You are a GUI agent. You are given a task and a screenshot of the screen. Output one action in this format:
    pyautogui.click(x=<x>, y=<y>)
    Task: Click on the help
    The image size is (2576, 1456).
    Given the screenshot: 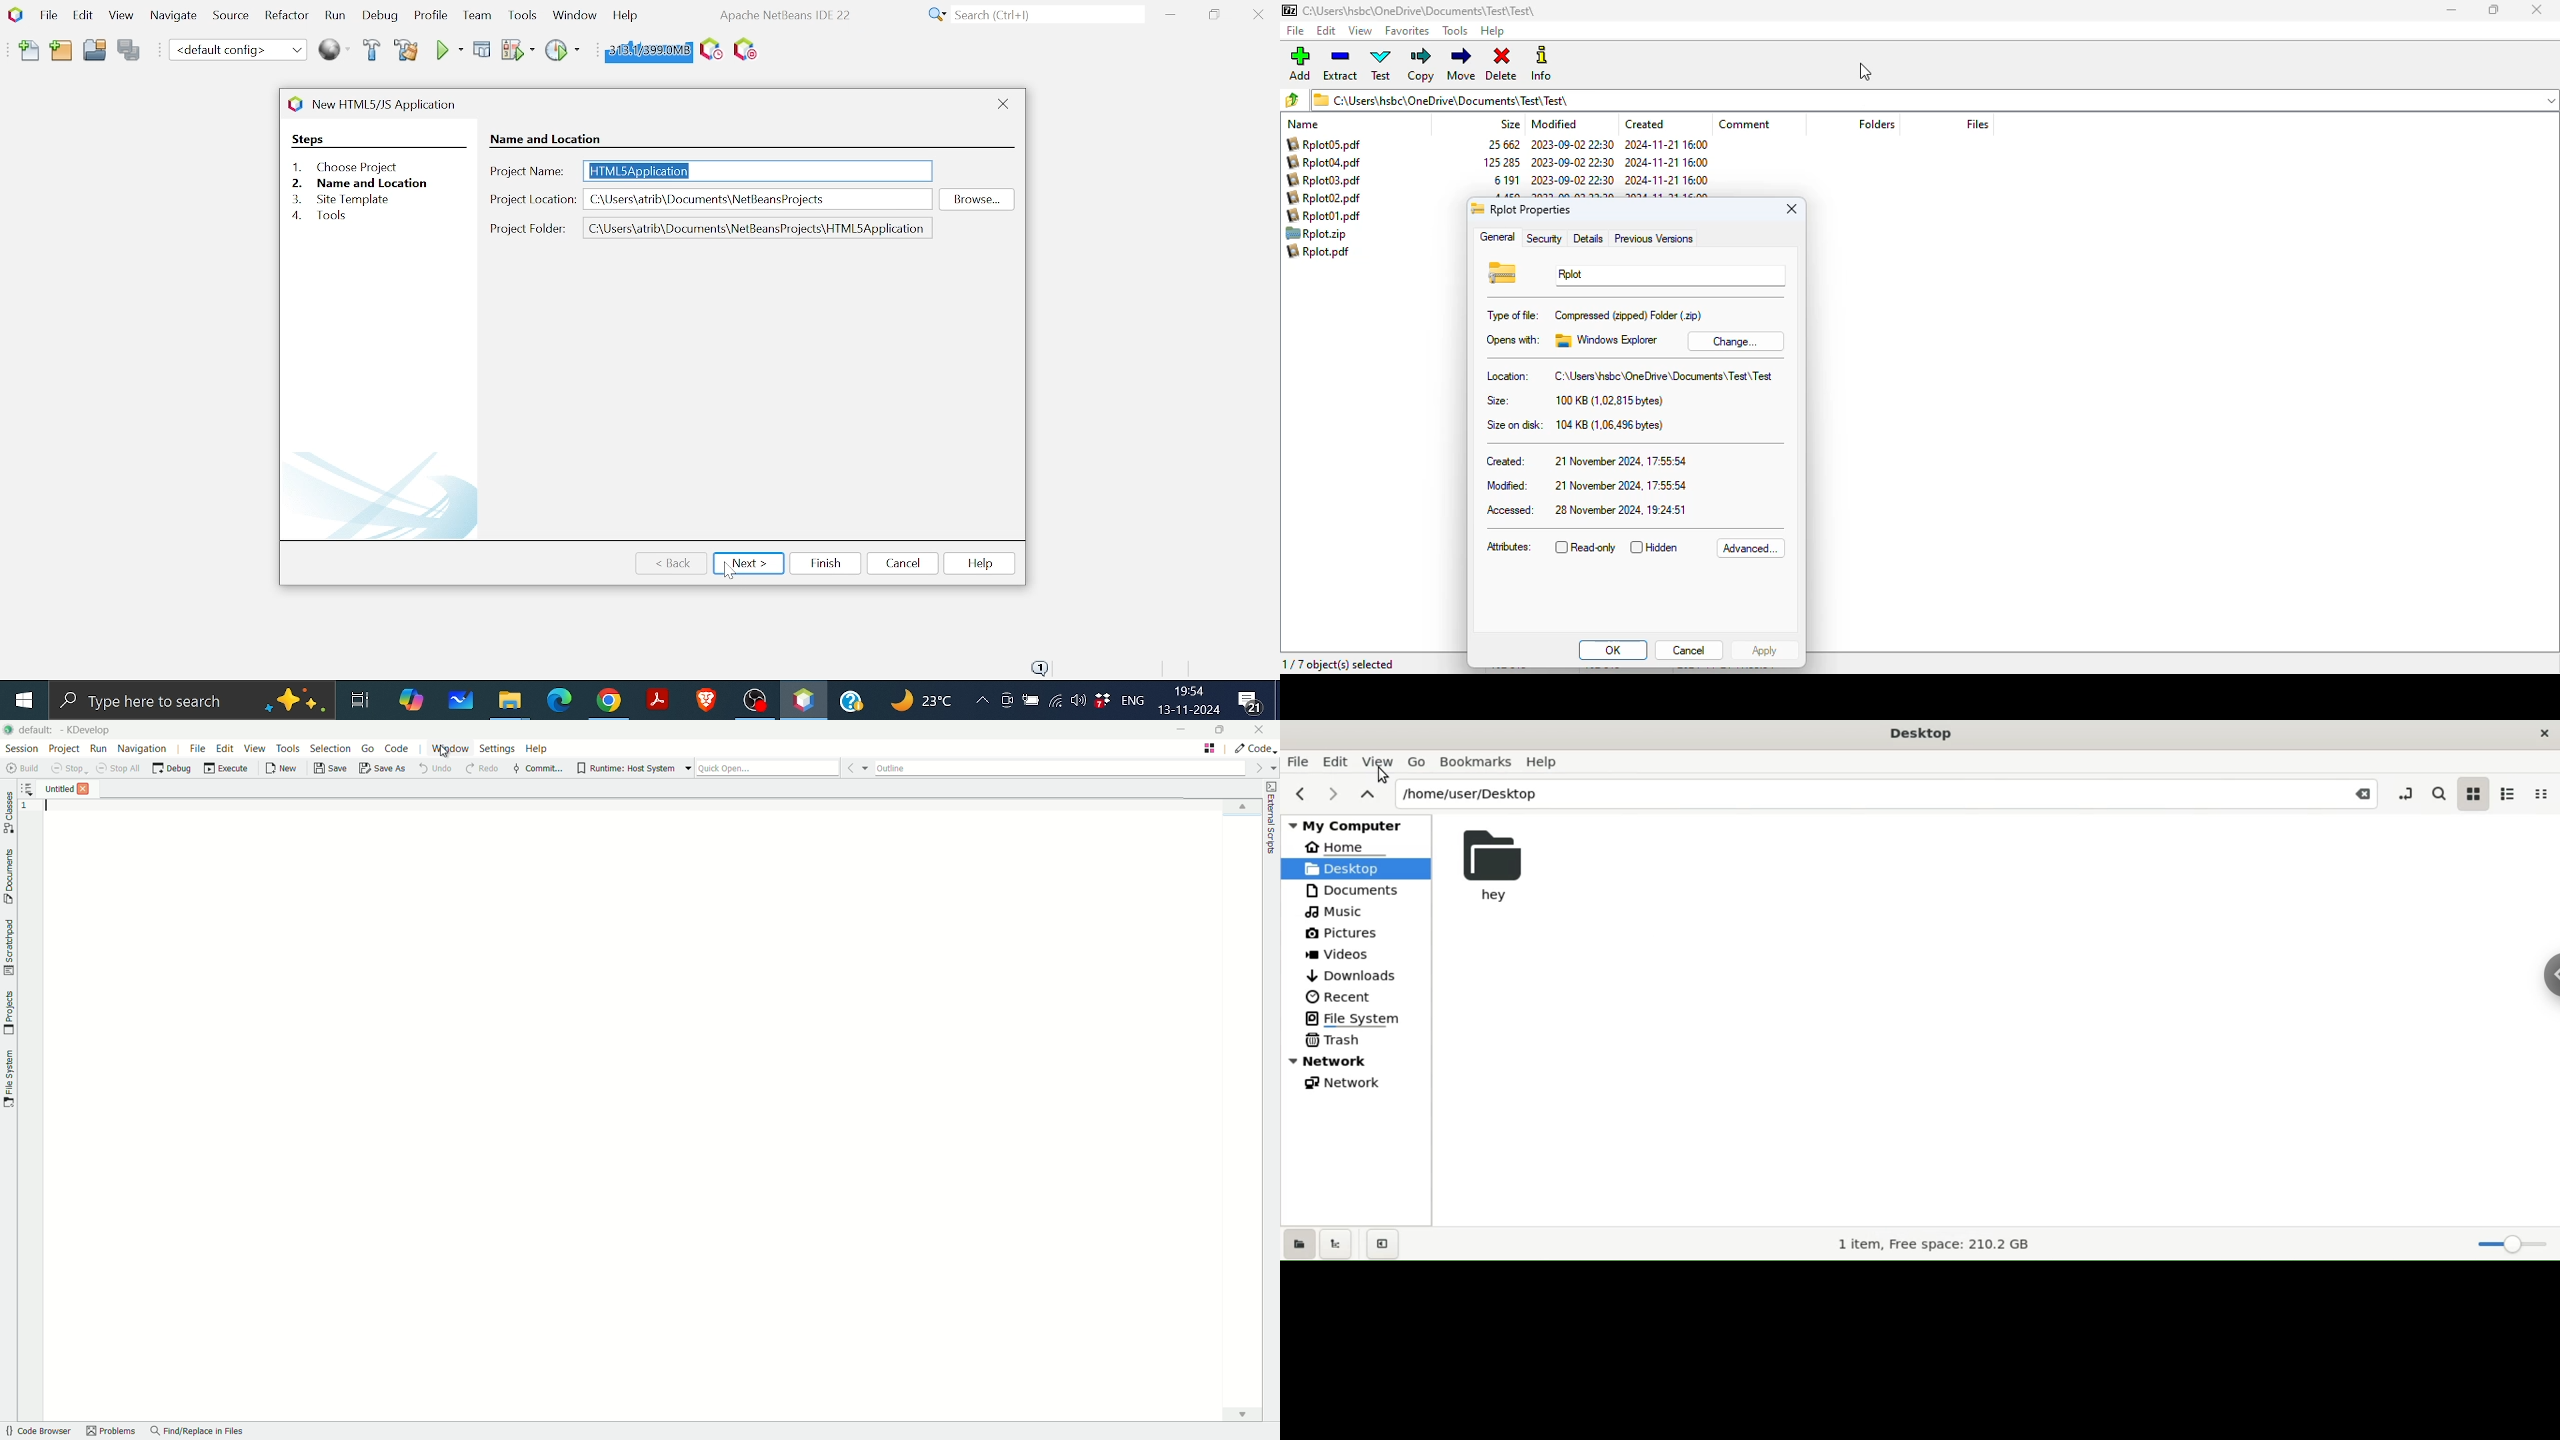 What is the action you would take?
    pyautogui.click(x=1493, y=31)
    